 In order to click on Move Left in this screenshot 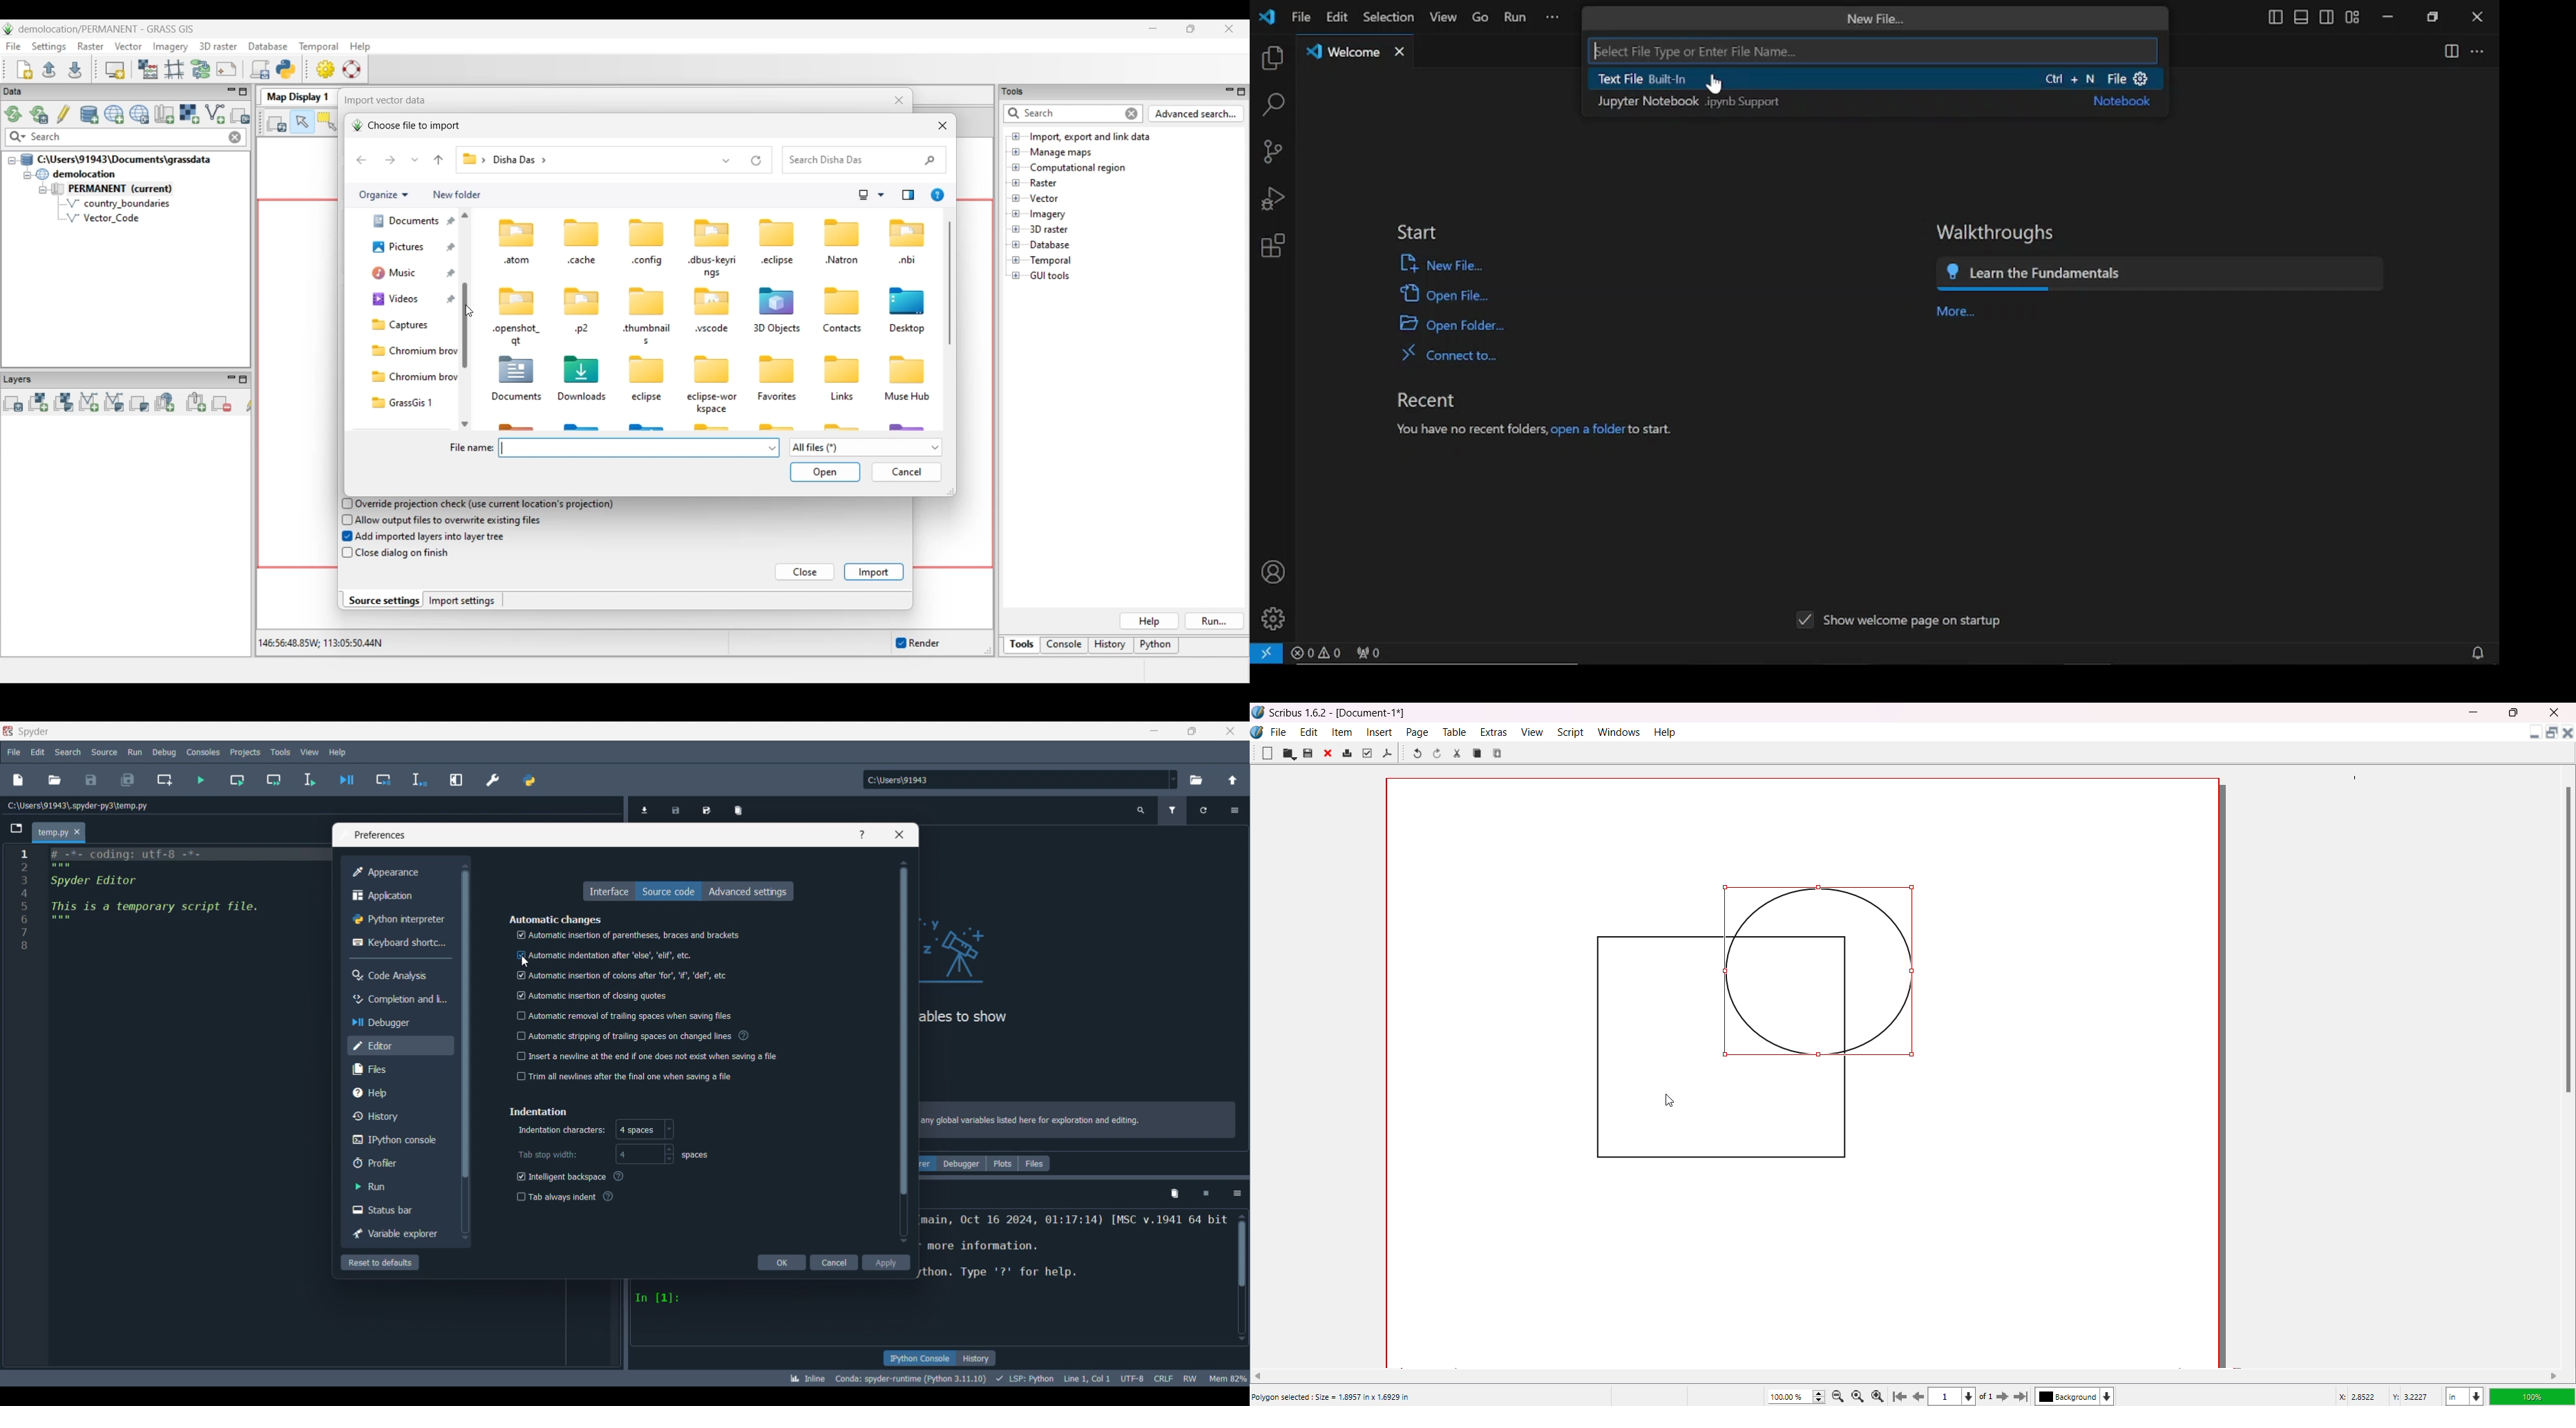, I will do `click(1263, 1374)`.